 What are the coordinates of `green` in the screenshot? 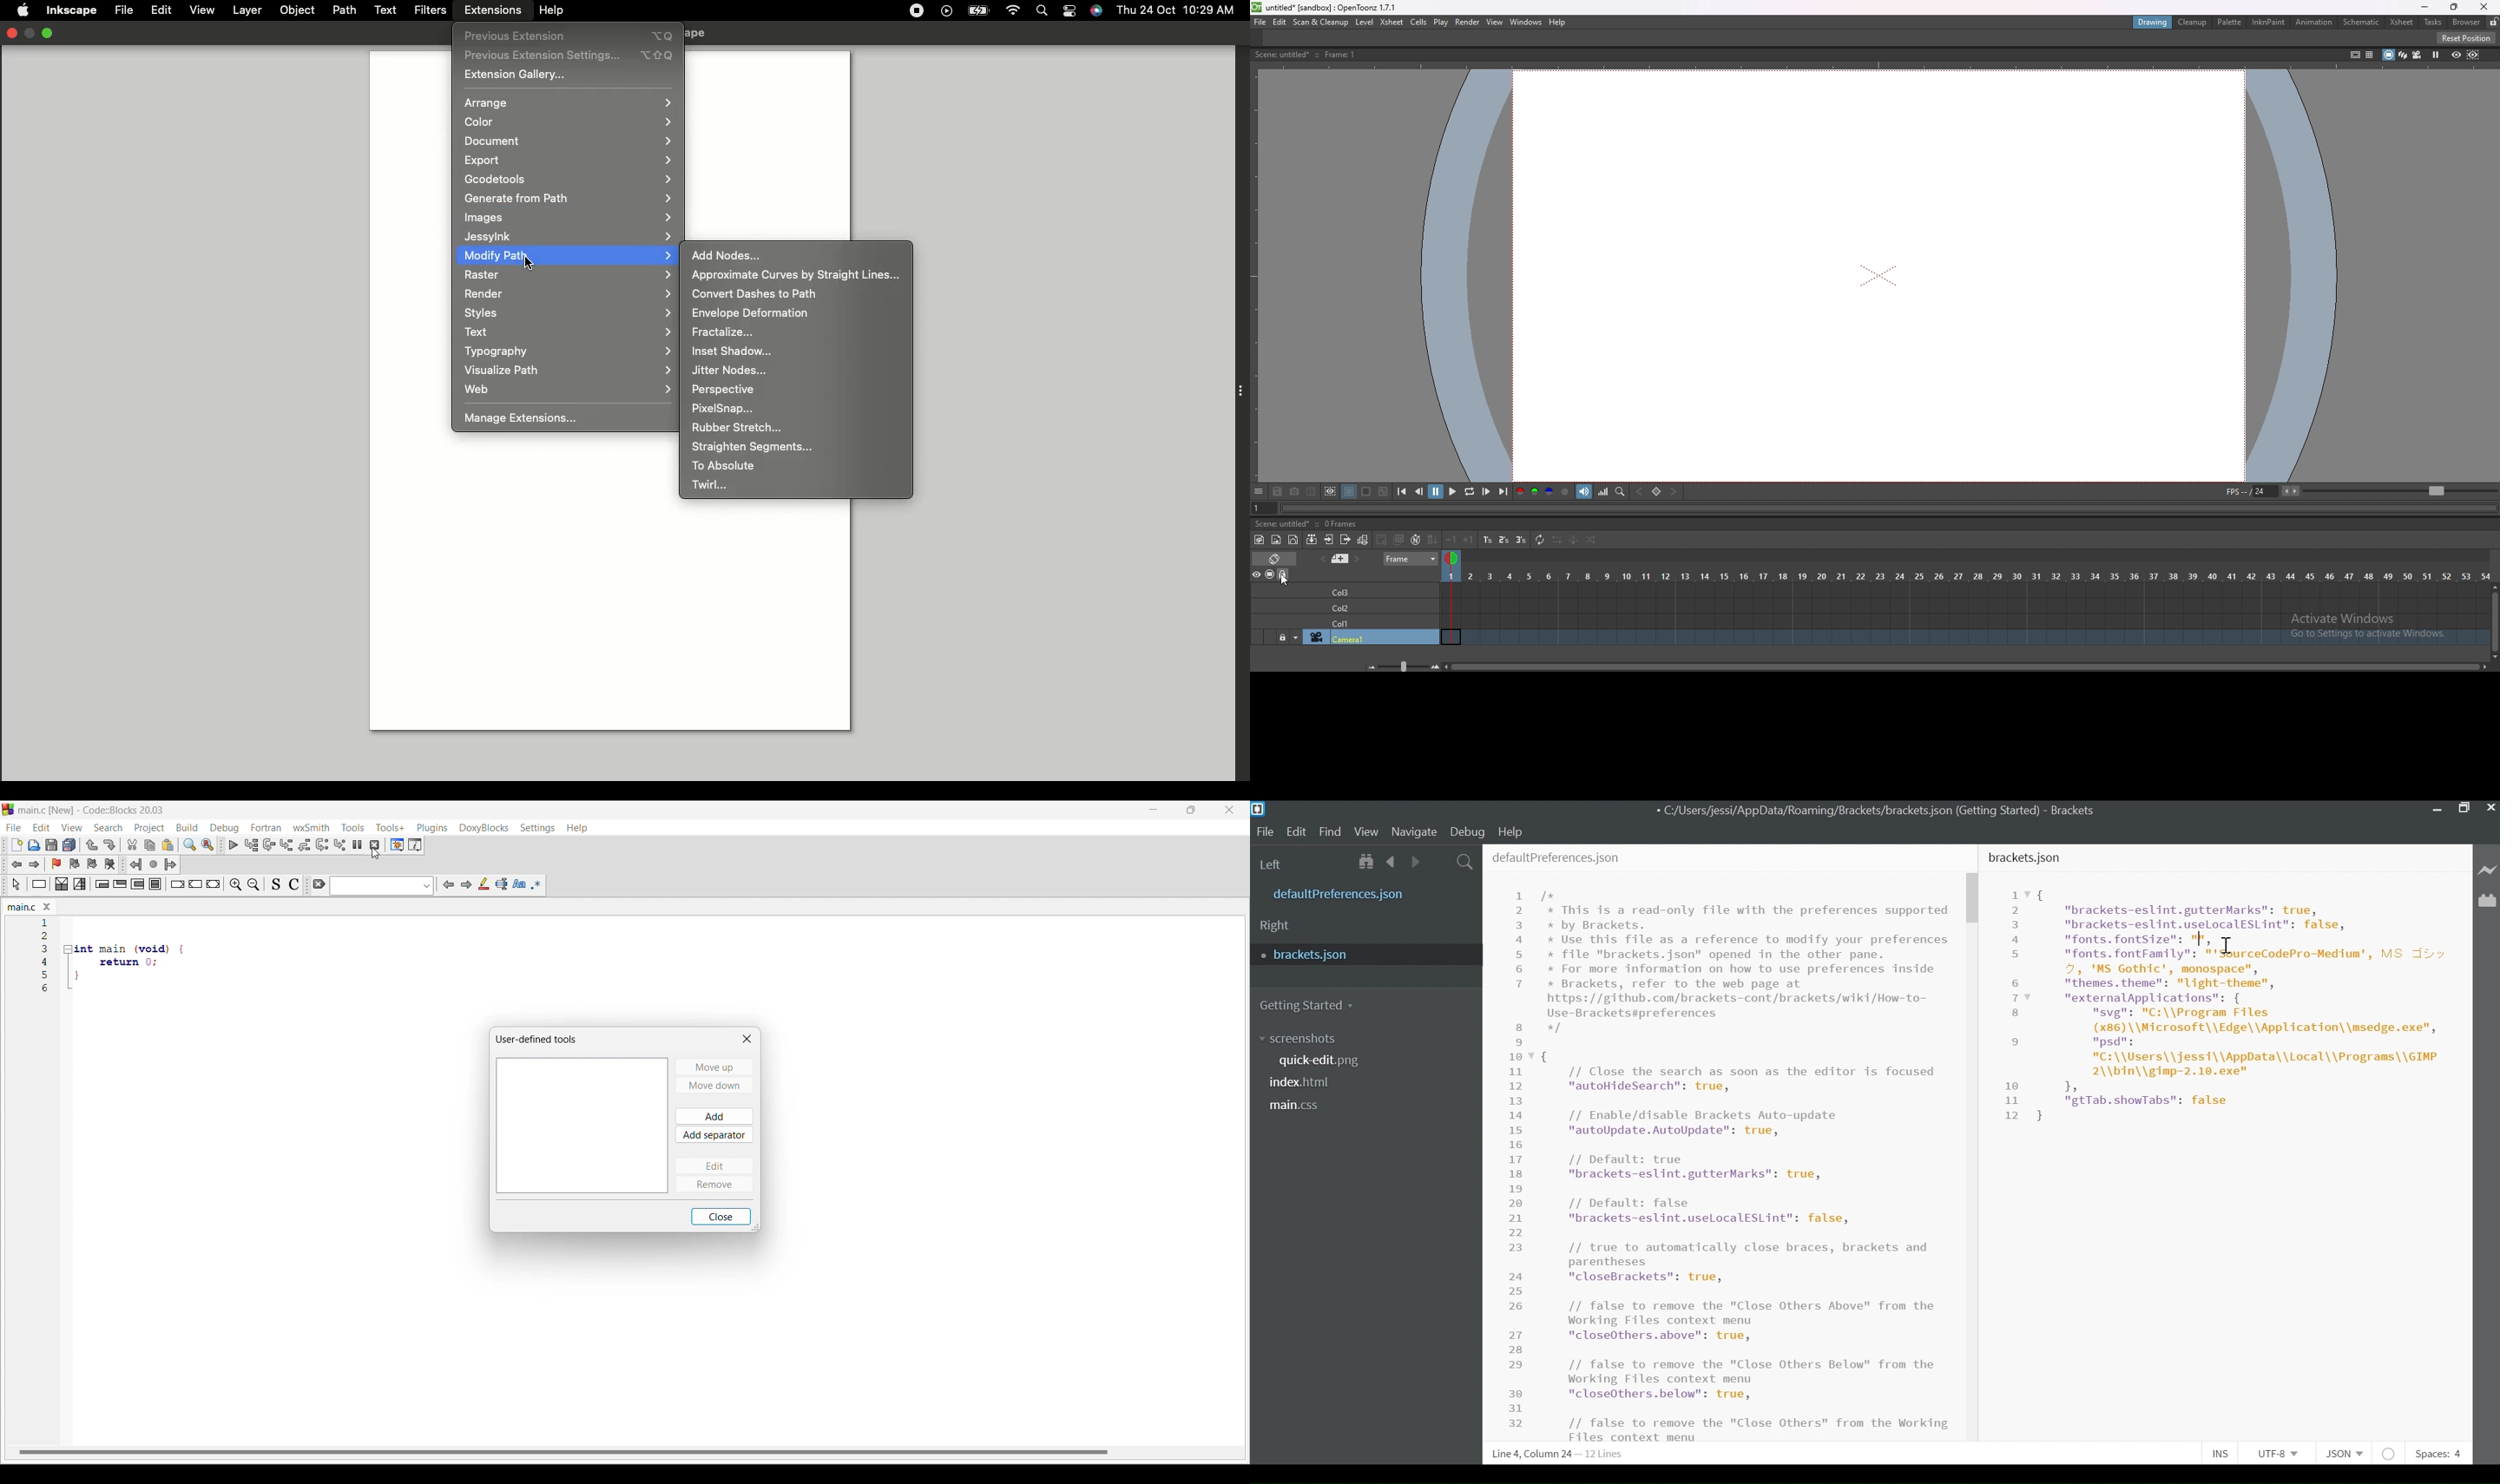 It's located at (1534, 492).